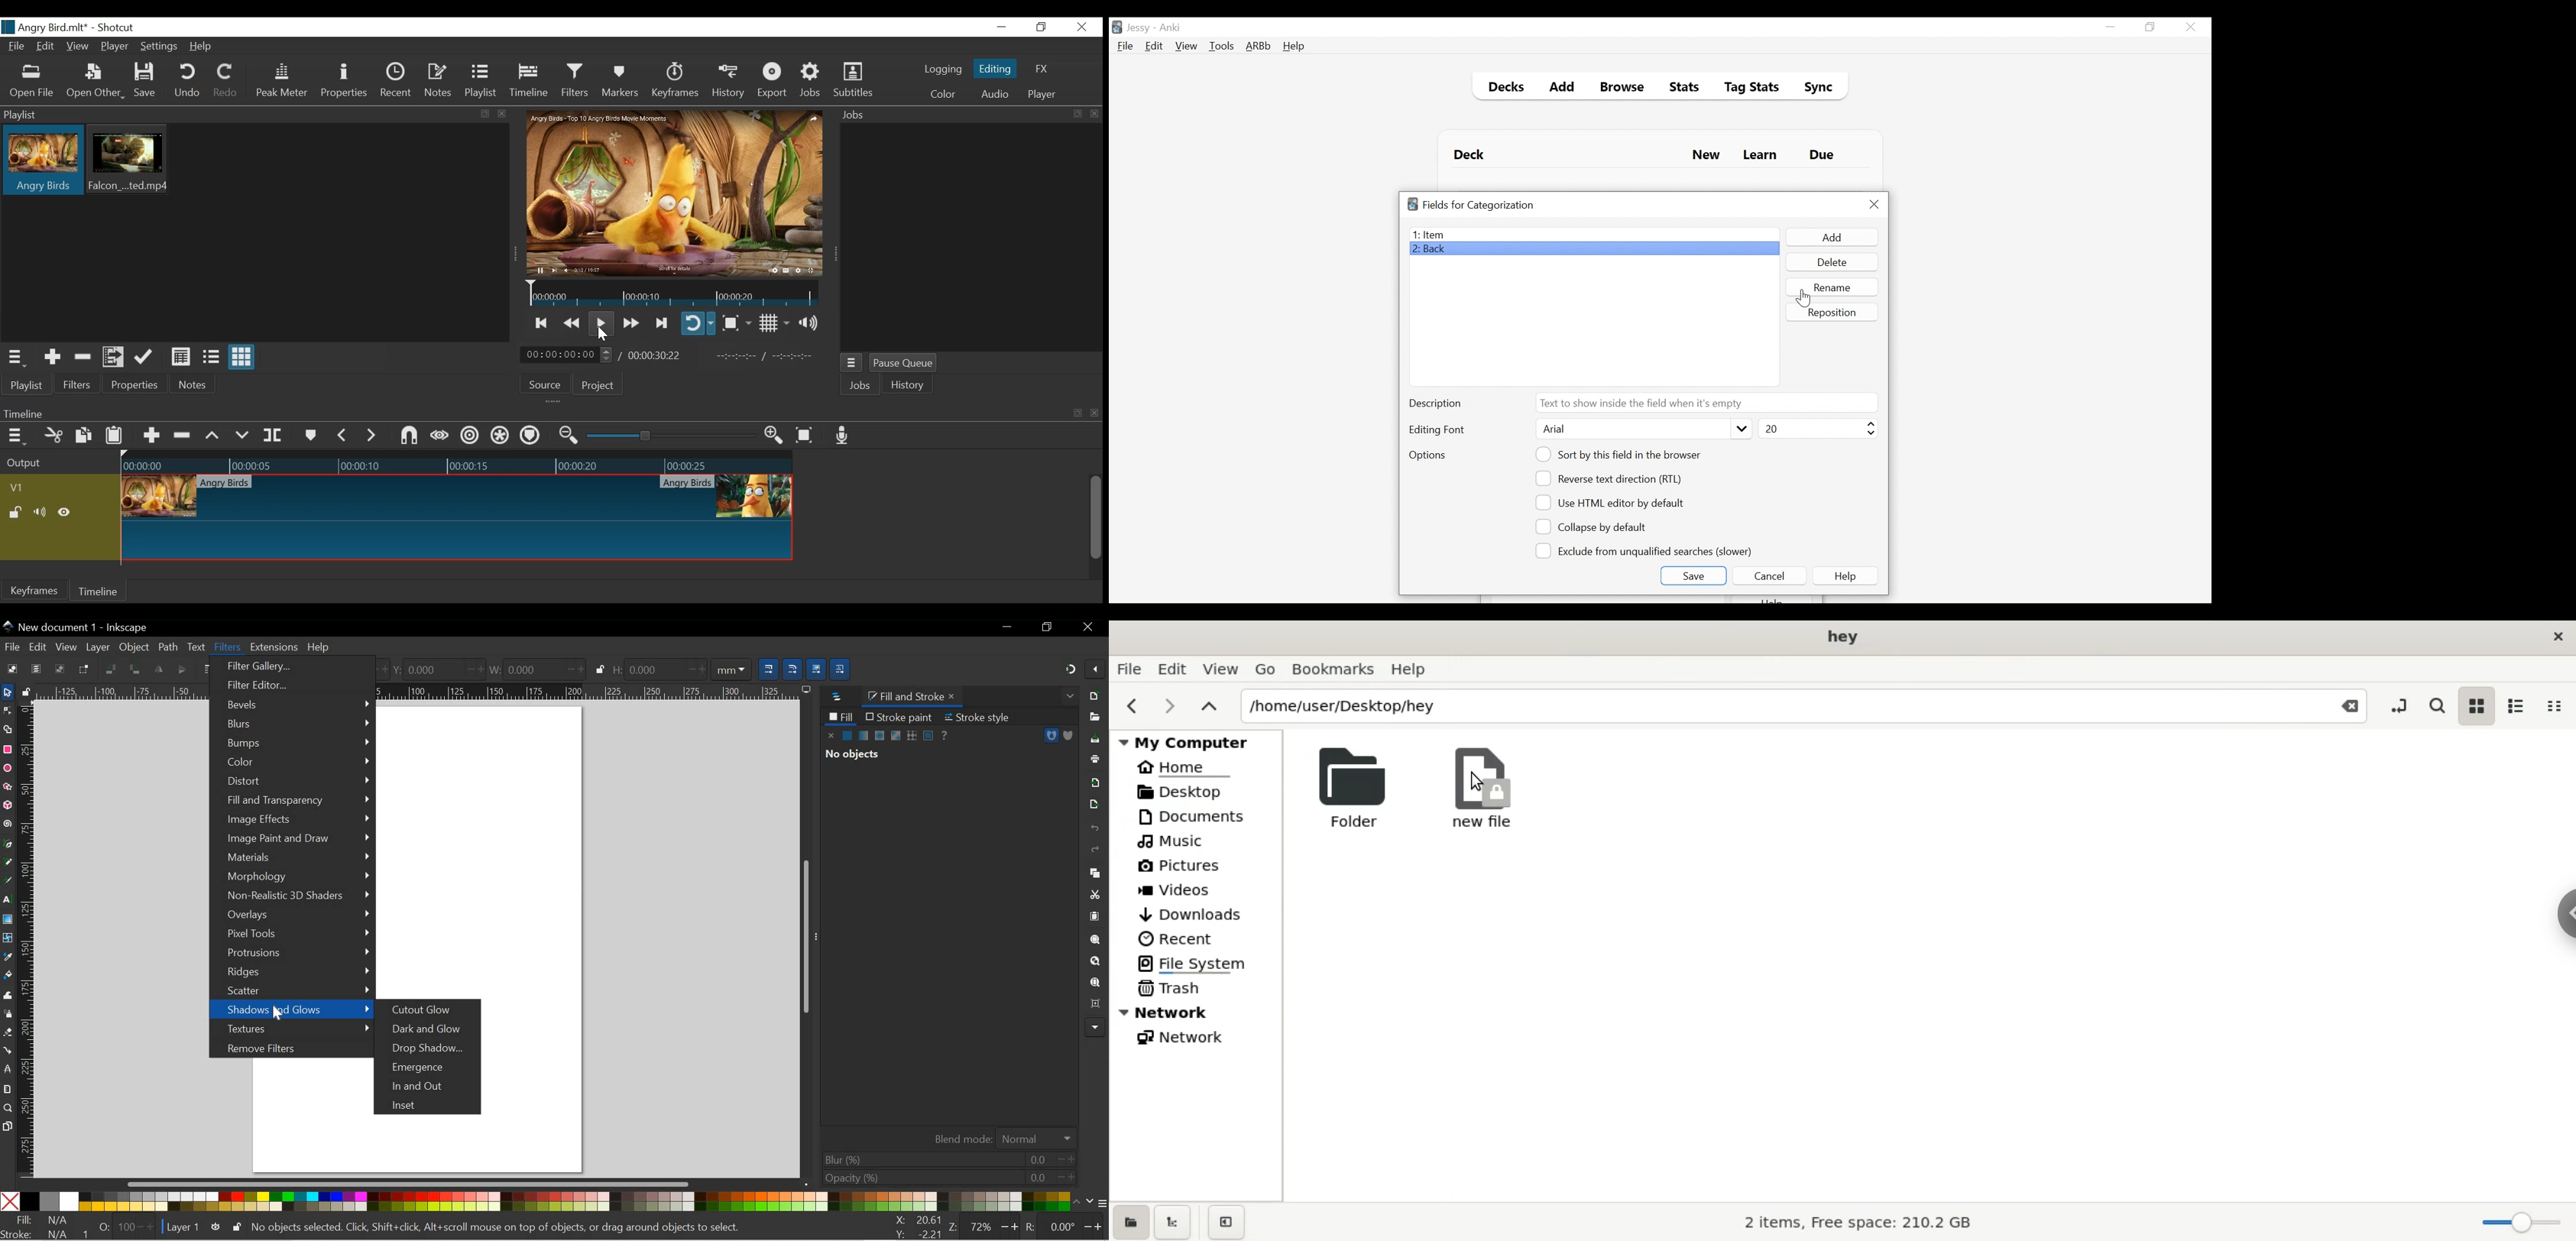  What do you see at coordinates (34, 80) in the screenshot?
I see `Open File` at bounding box center [34, 80].